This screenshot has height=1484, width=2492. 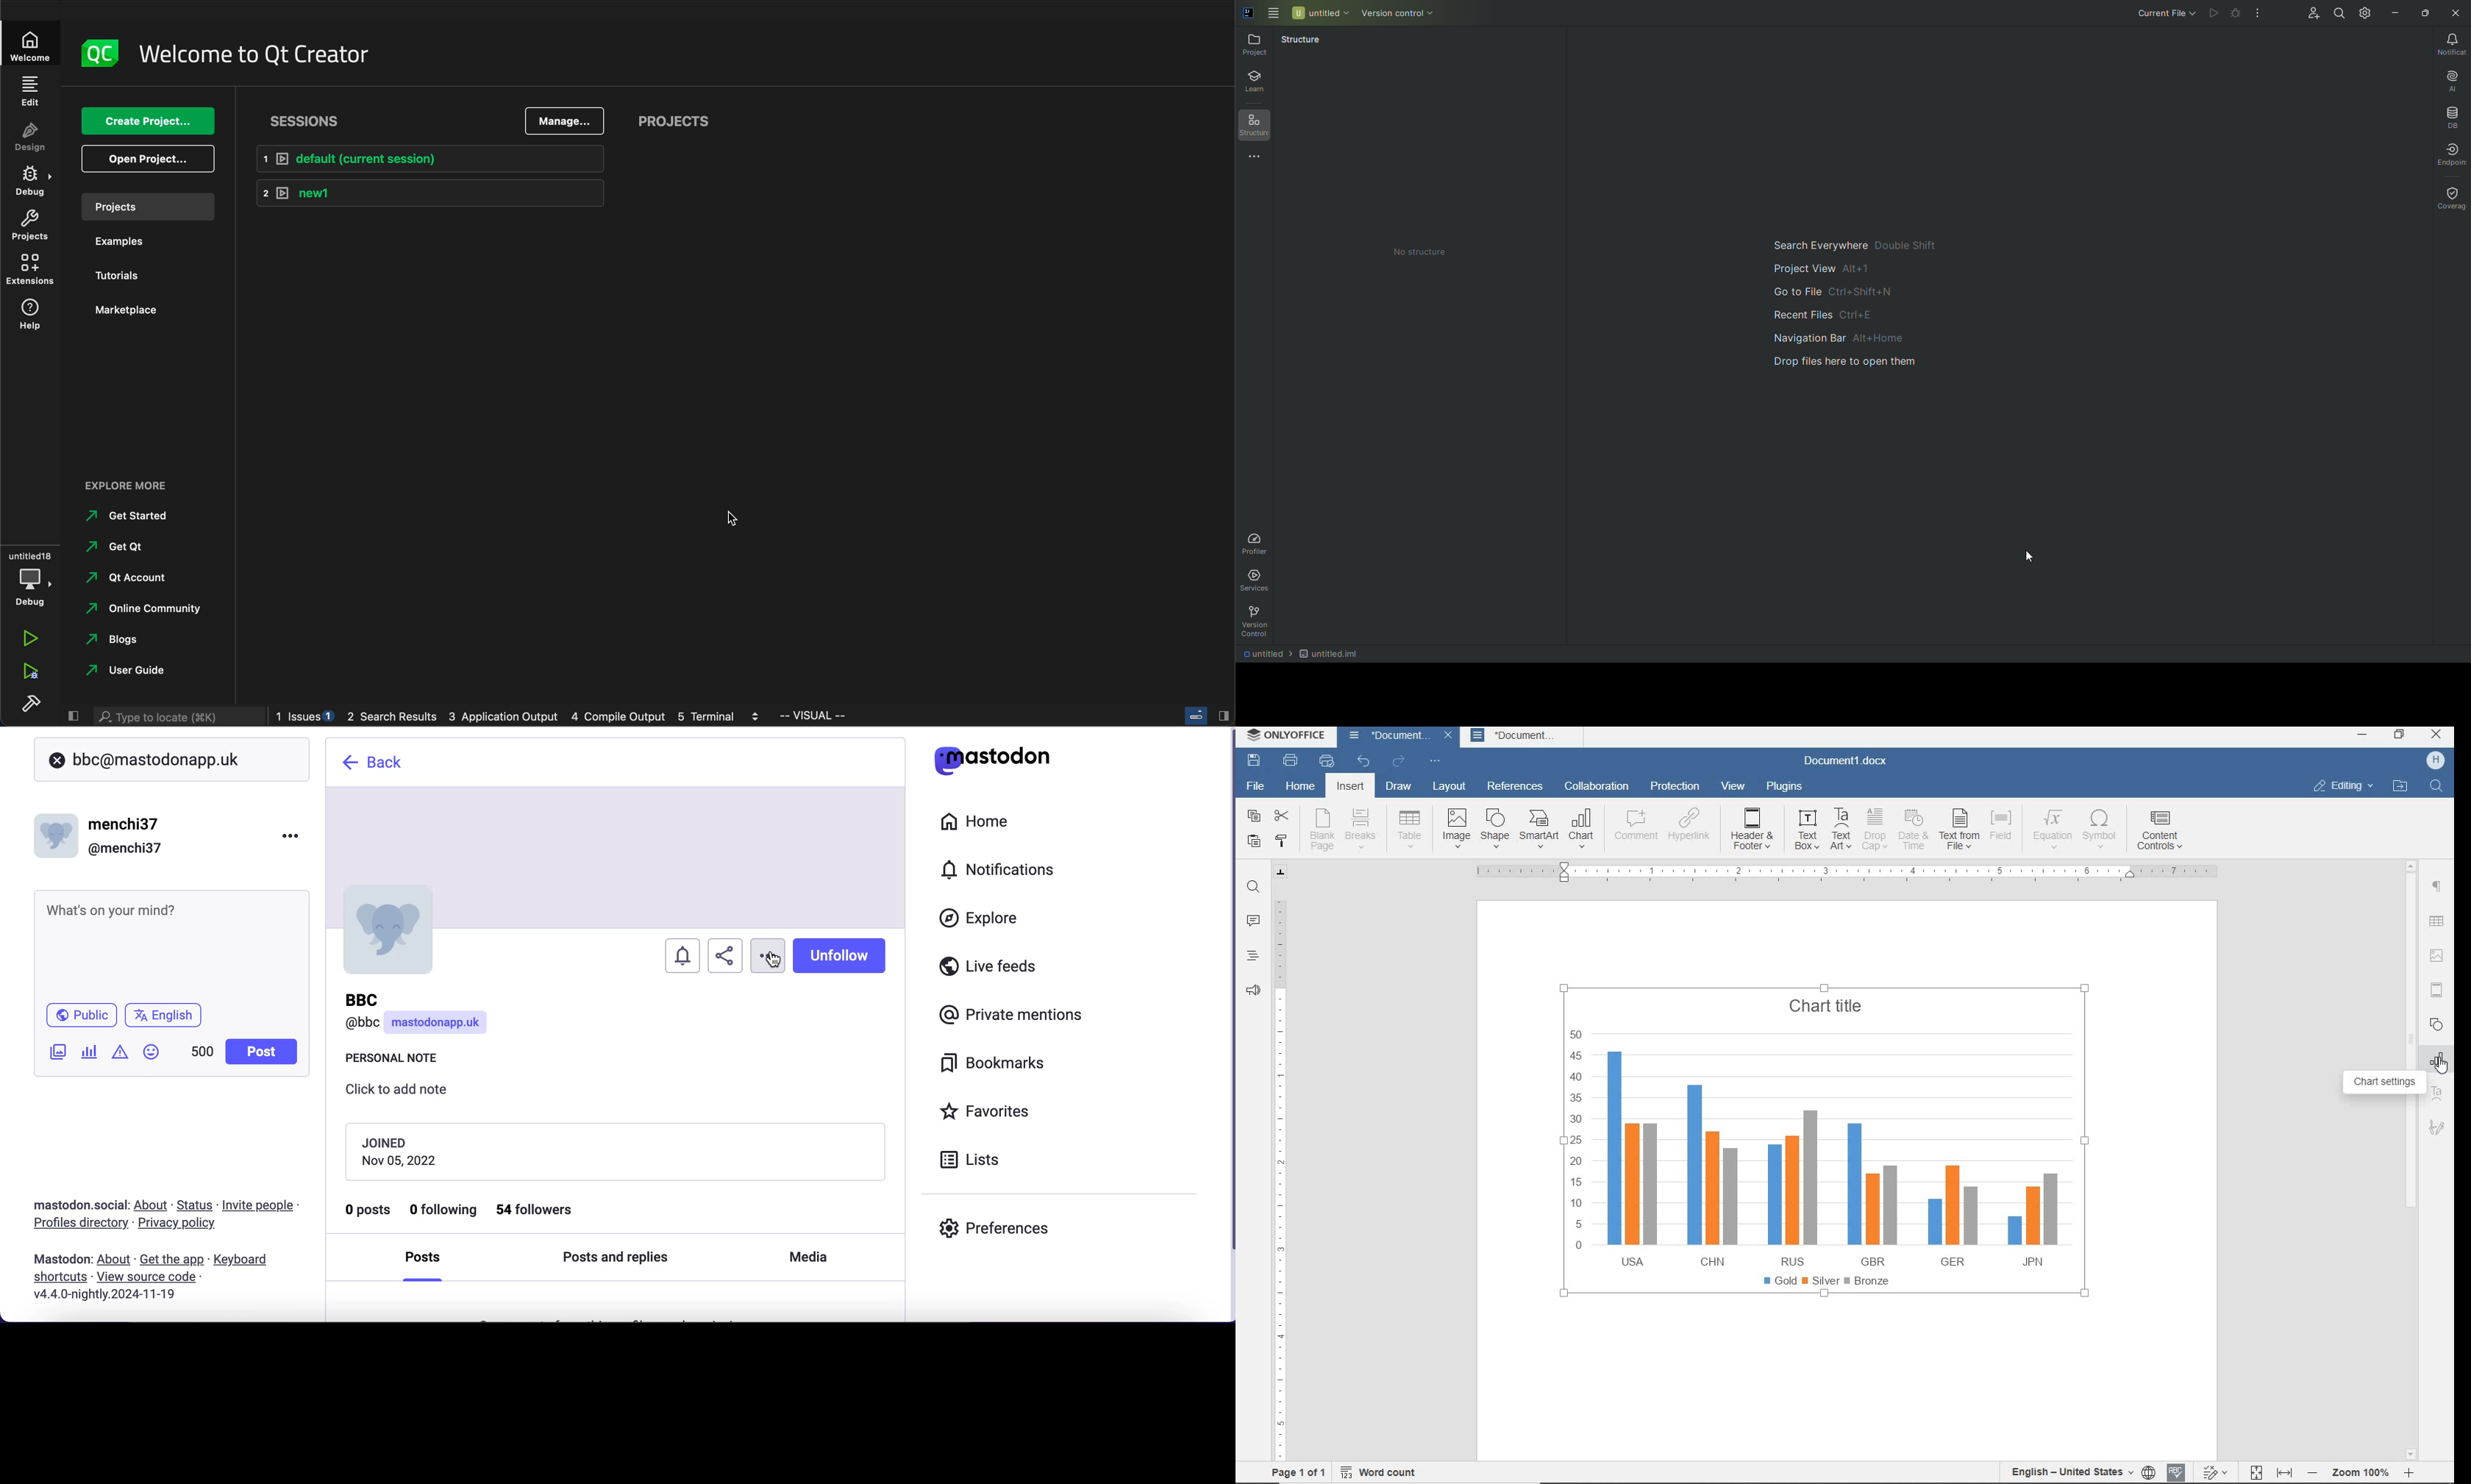 I want to click on edit, so click(x=30, y=91).